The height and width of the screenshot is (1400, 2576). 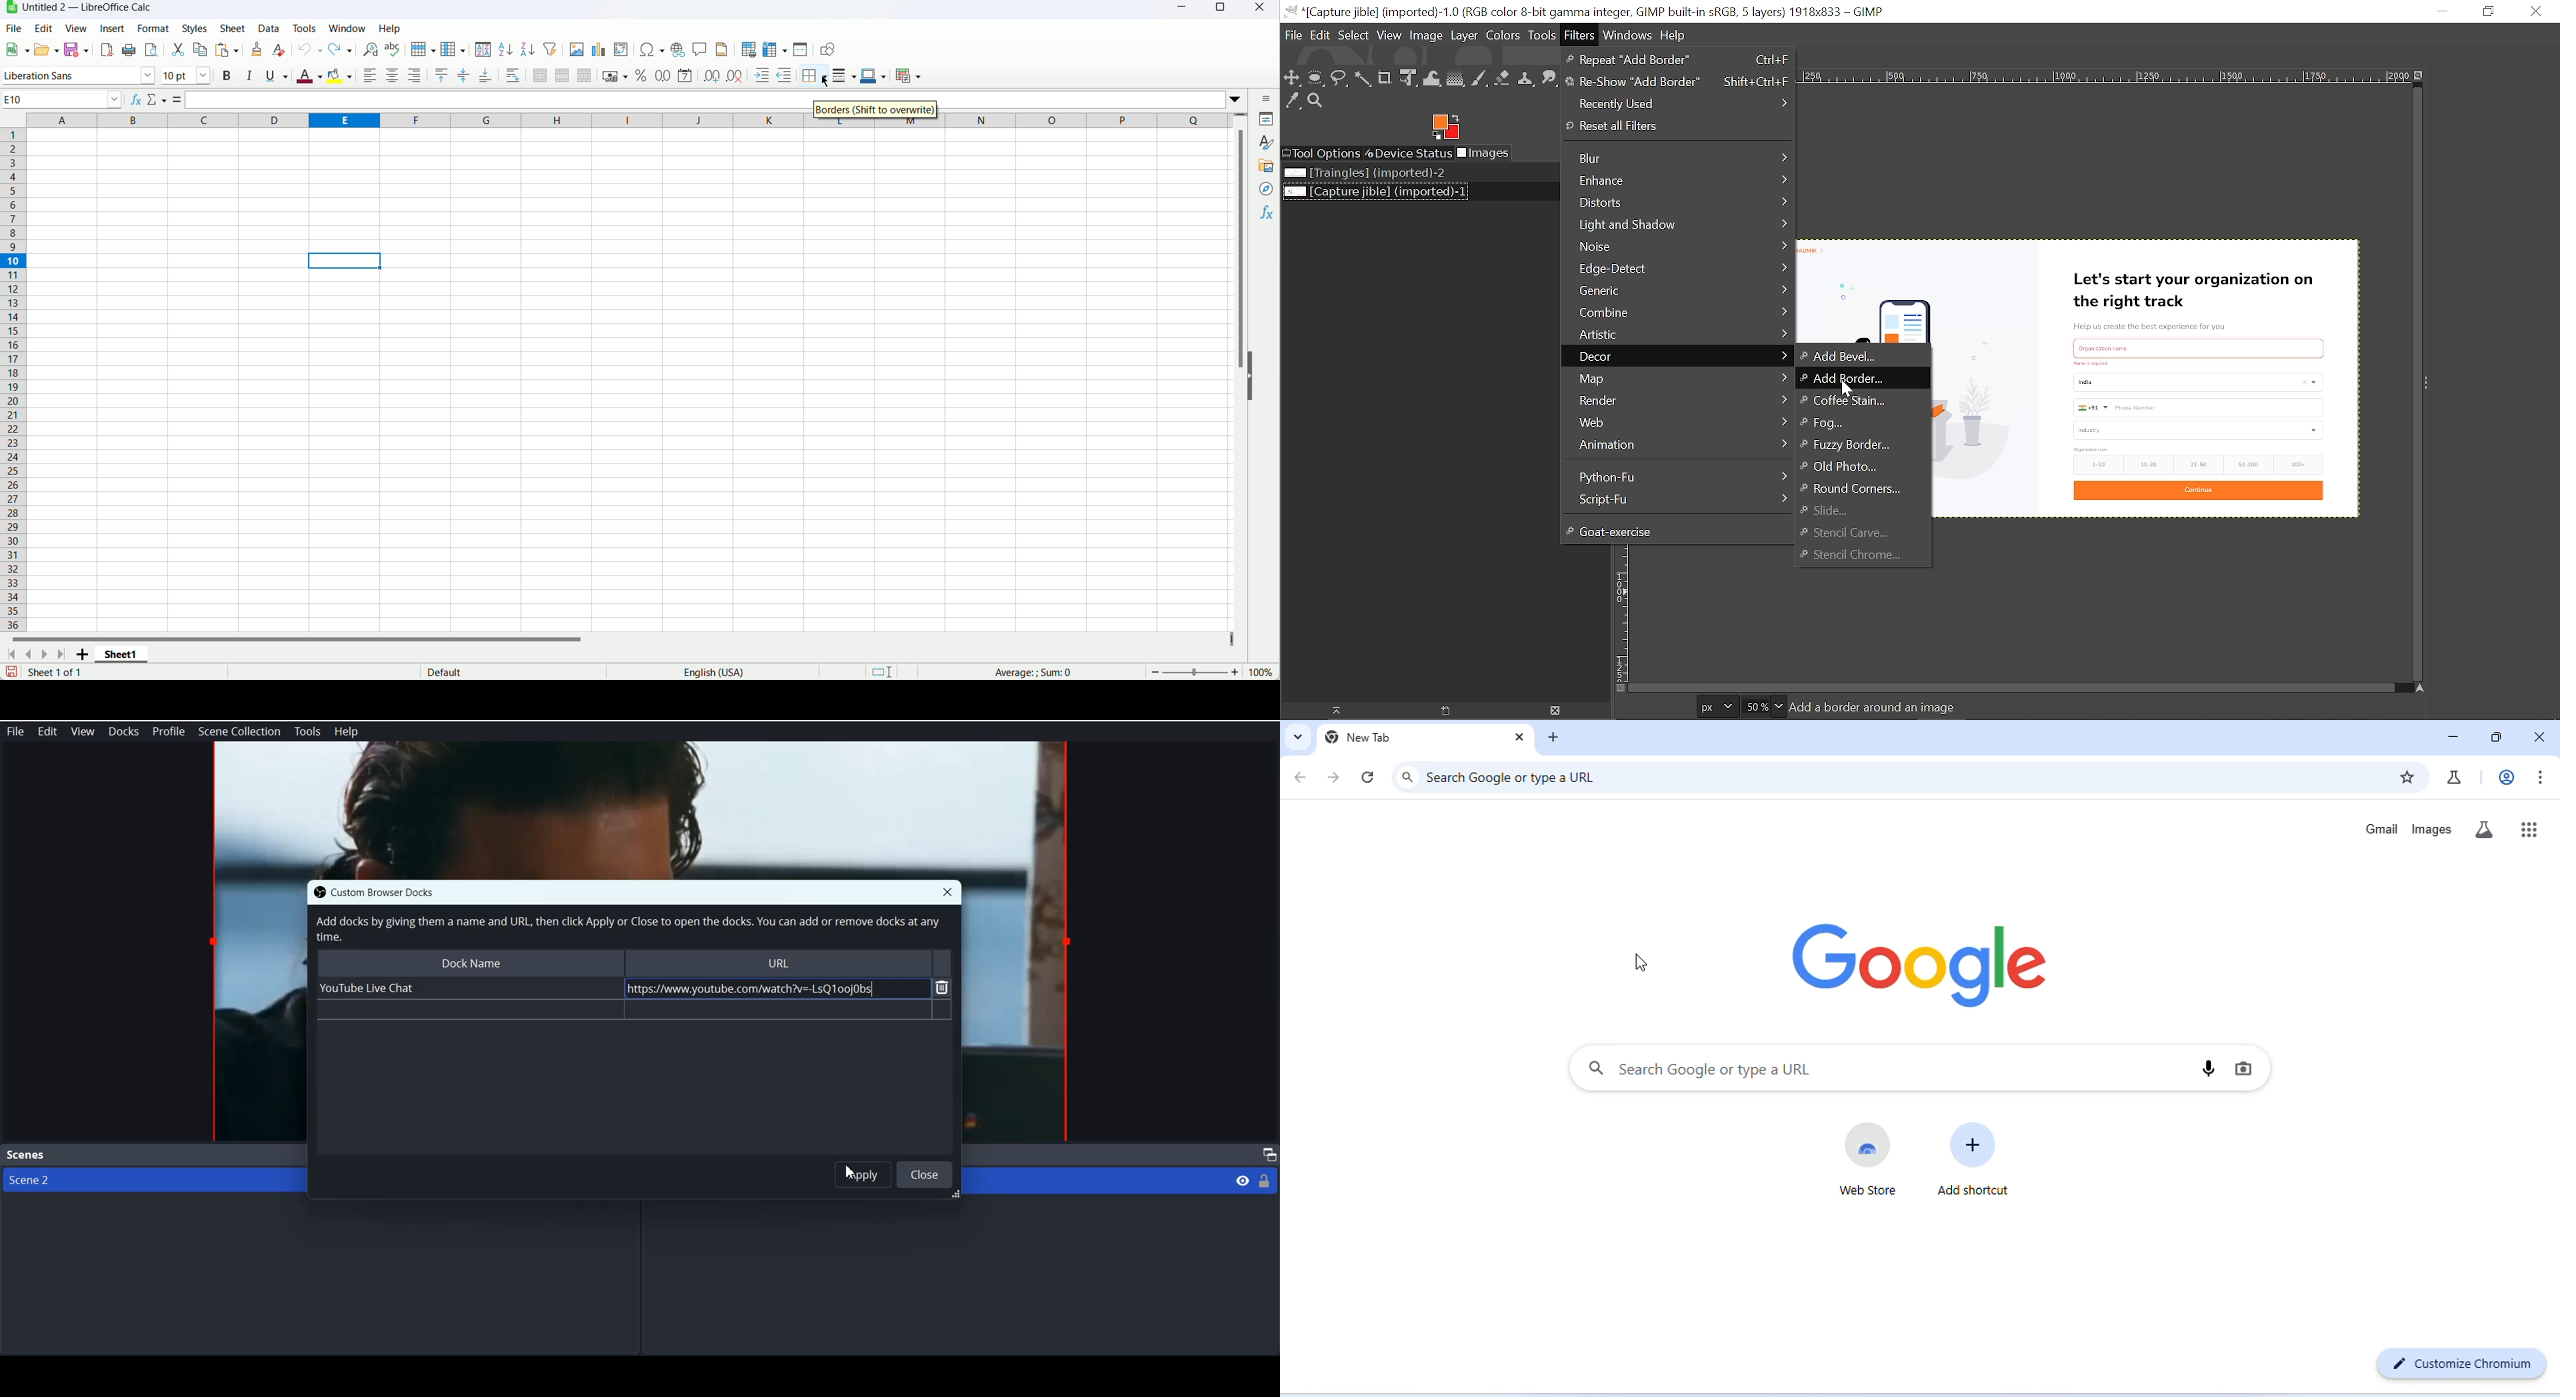 What do you see at coordinates (2454, 776) in the screenshot?
I see `chrome labs` at bounding box center [2454, 776].